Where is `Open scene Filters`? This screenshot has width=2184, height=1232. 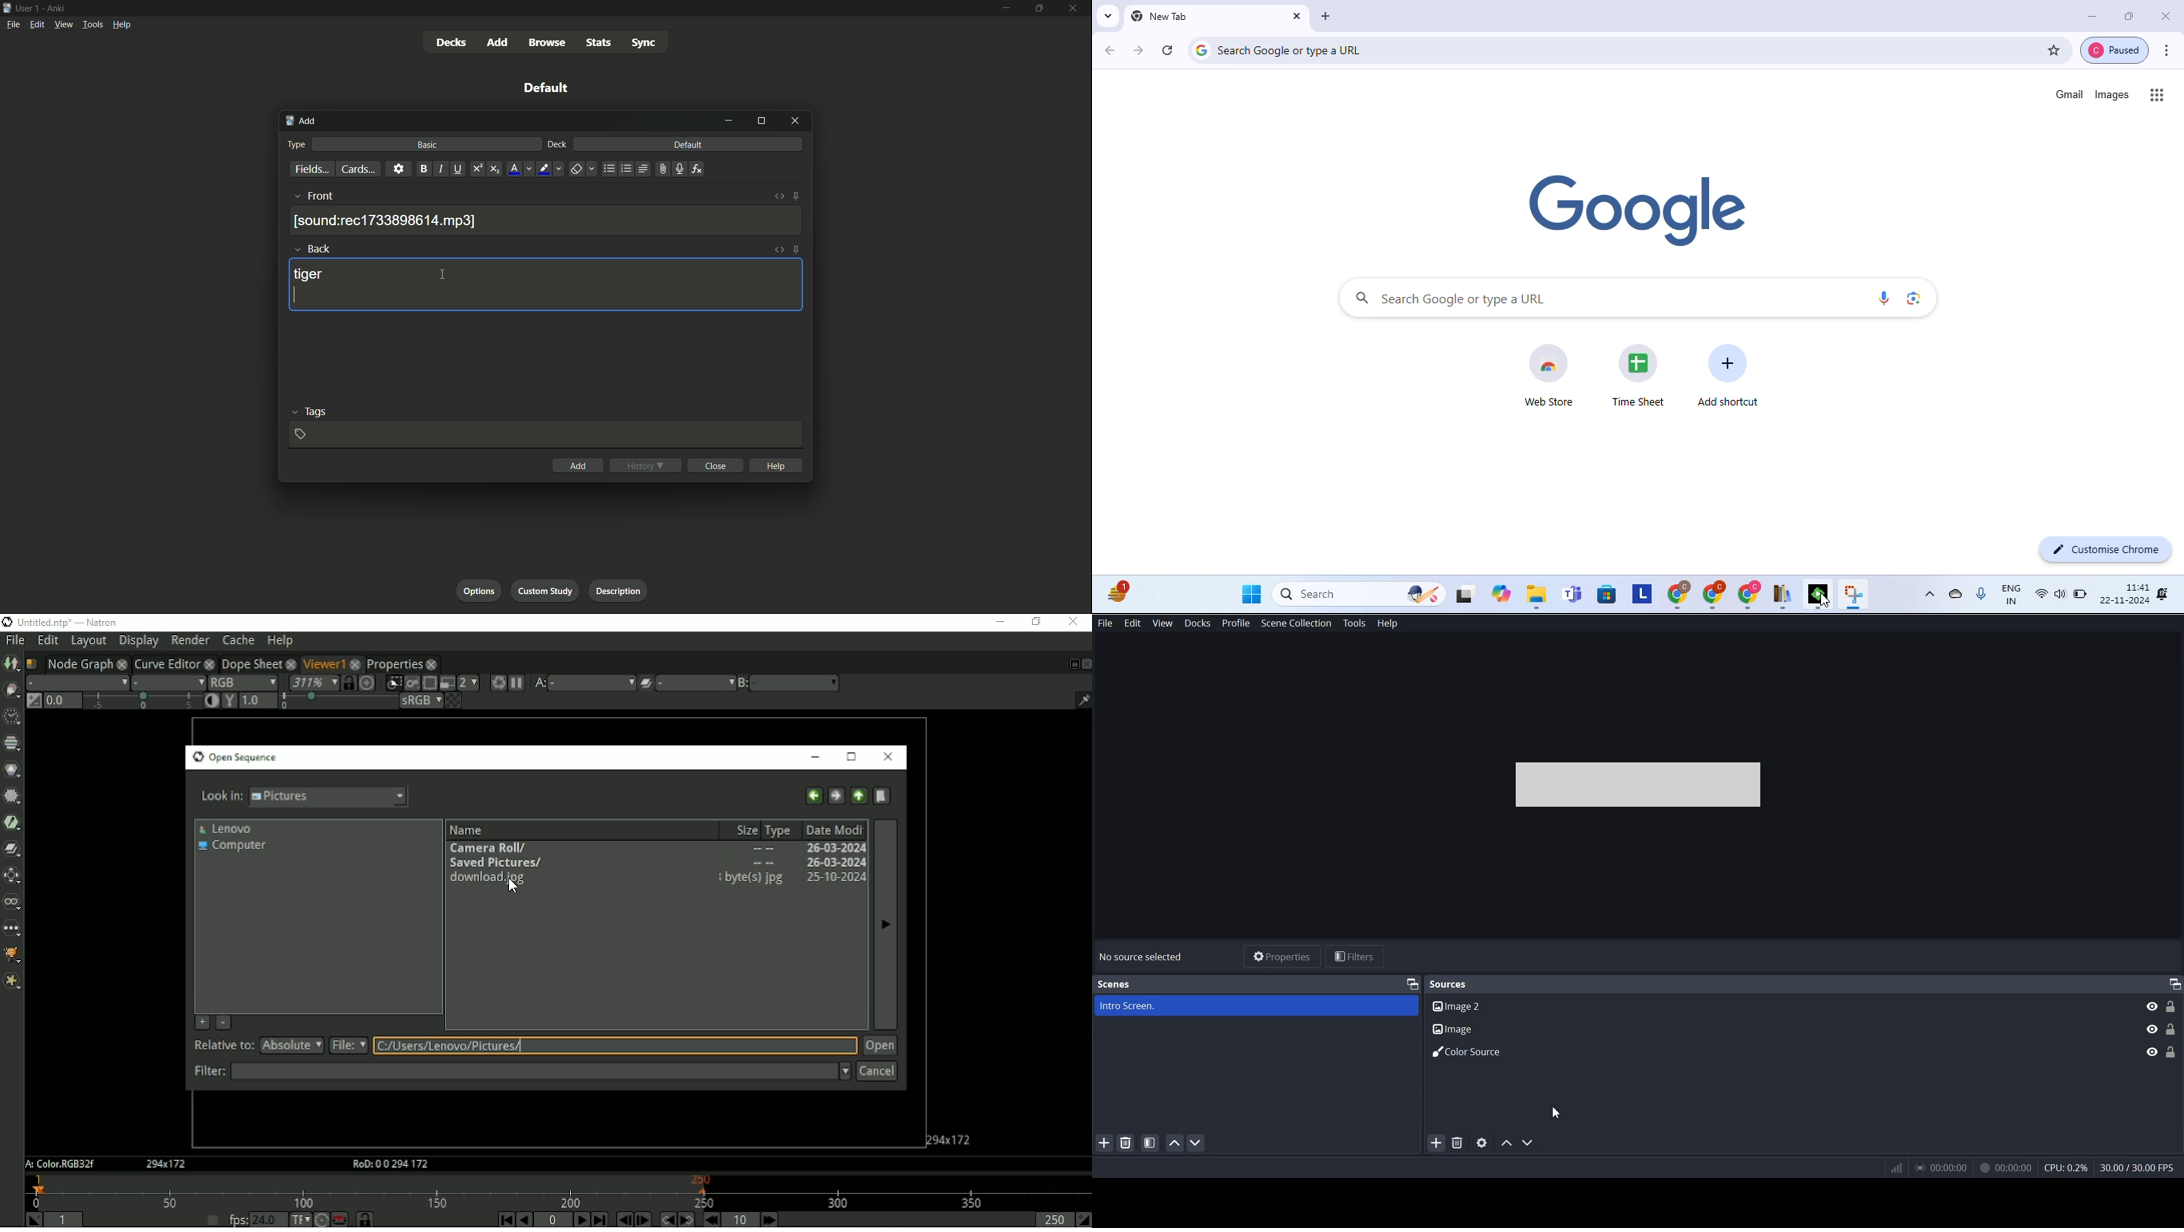 Open scene Filters is located at coordinates (1151, 1142).